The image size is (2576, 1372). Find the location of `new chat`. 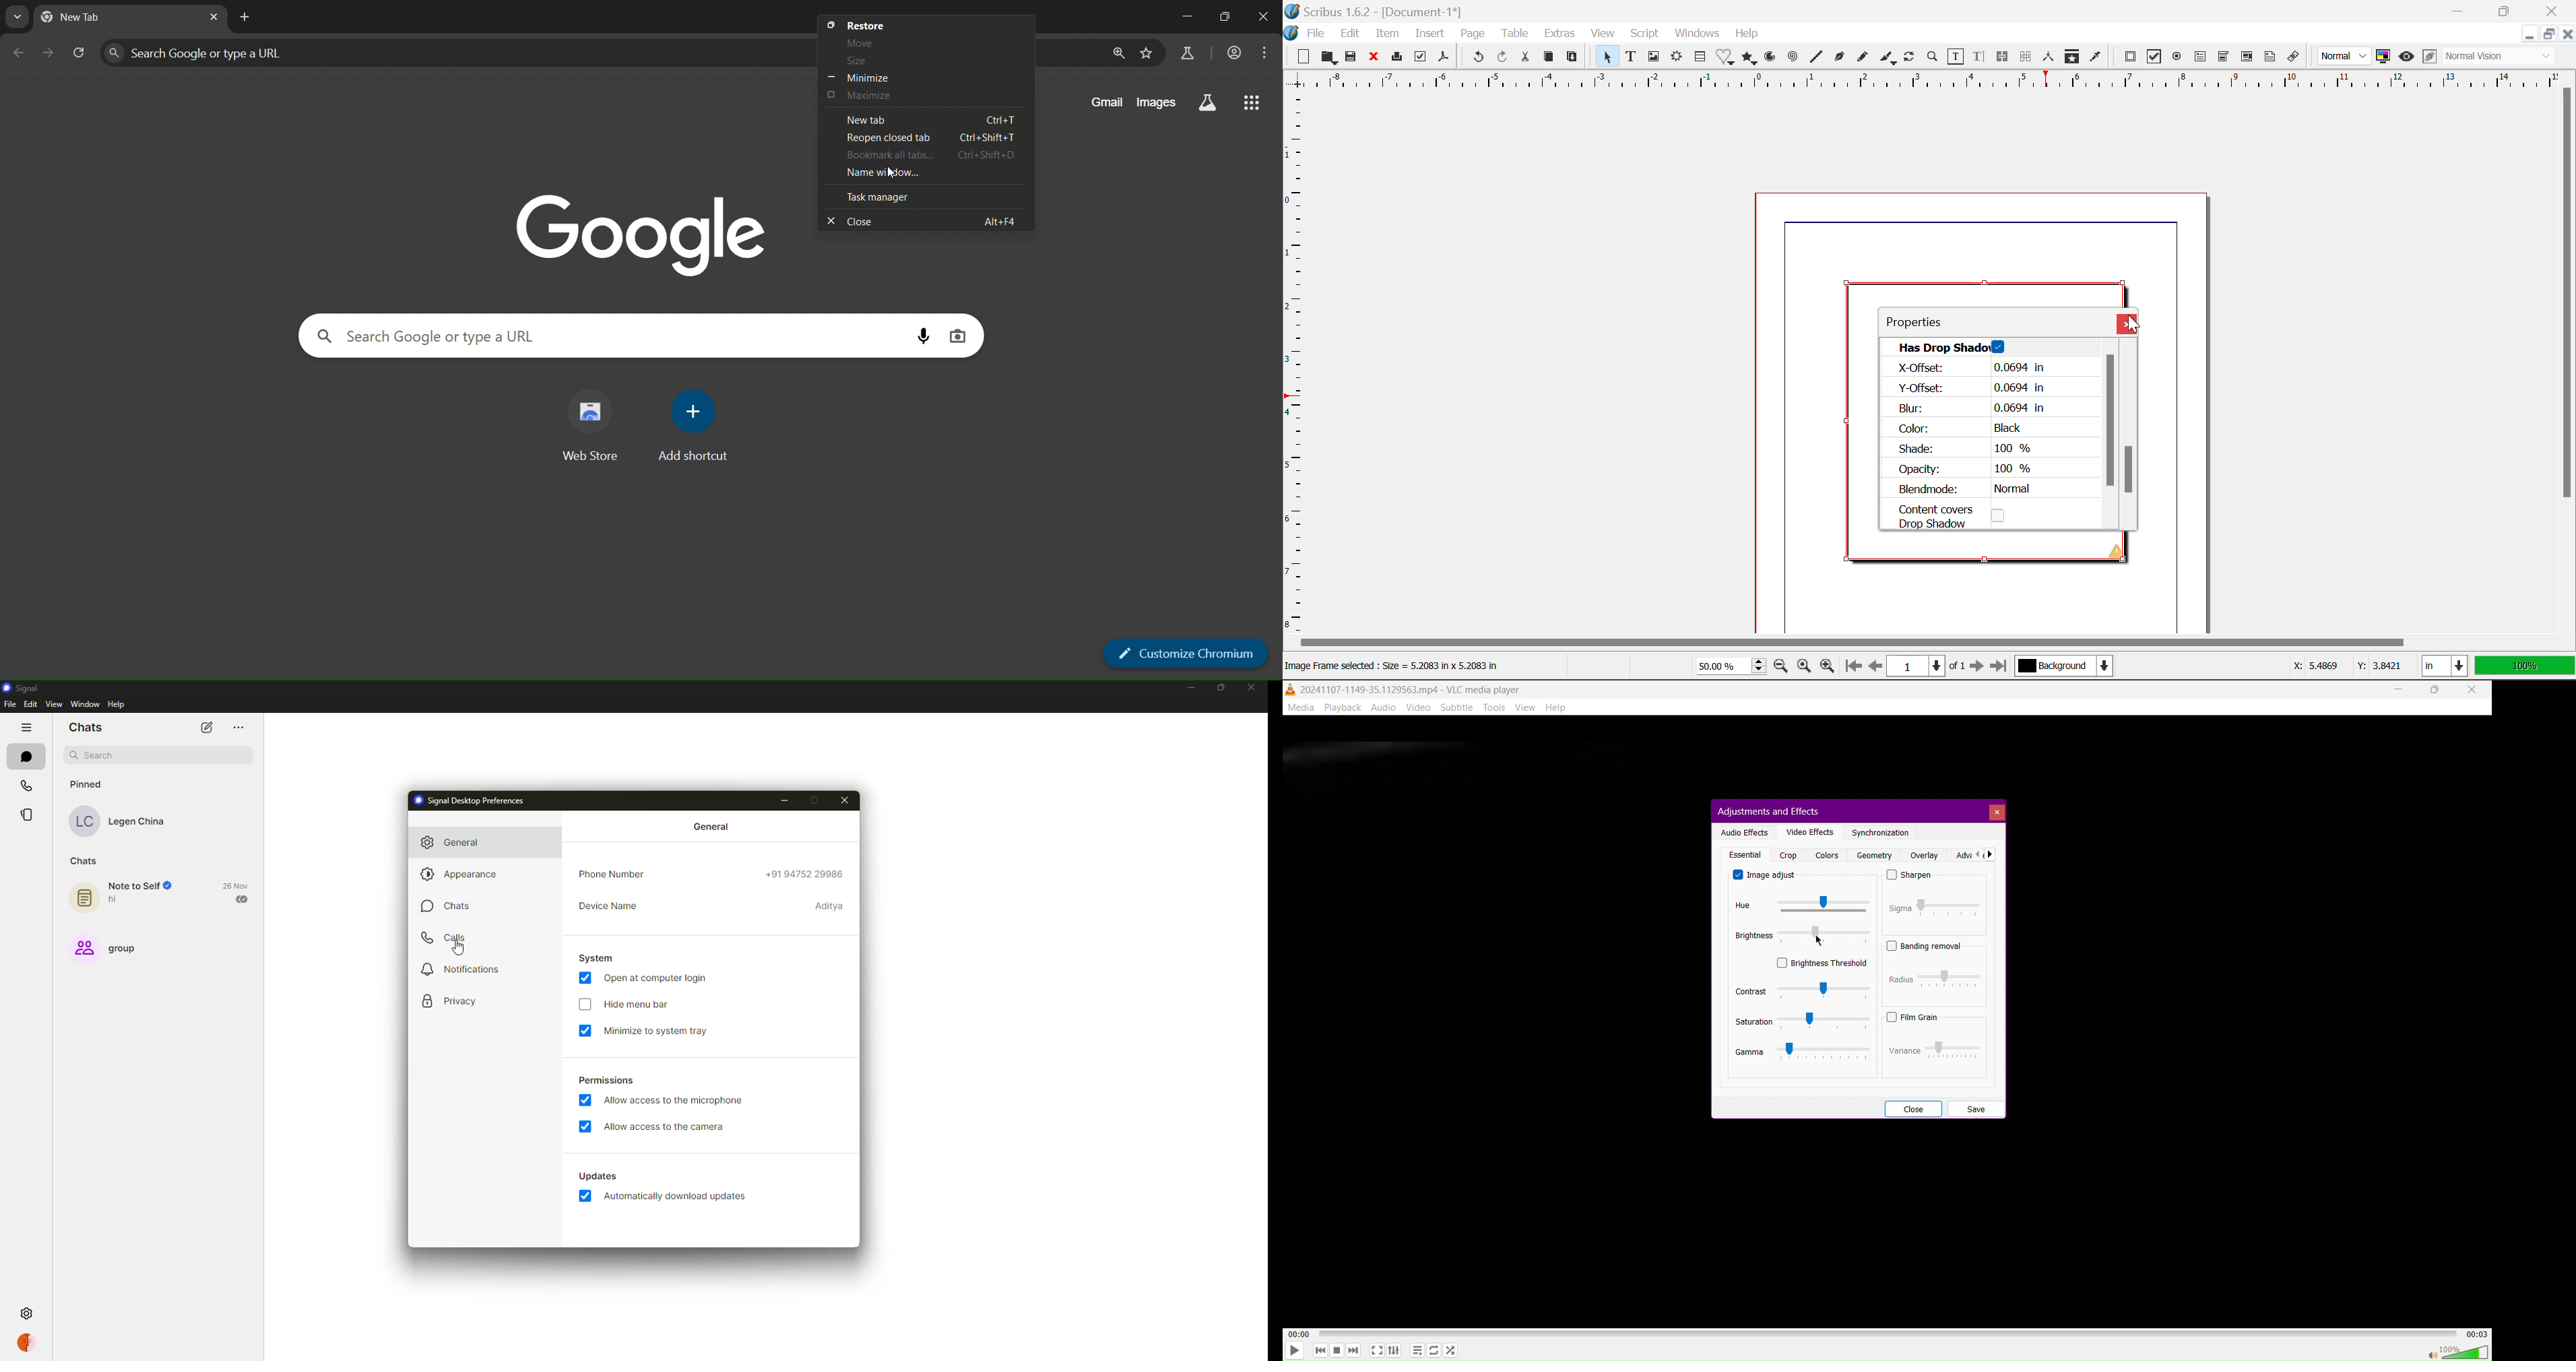

new chat is located at coordinates (207, 727).